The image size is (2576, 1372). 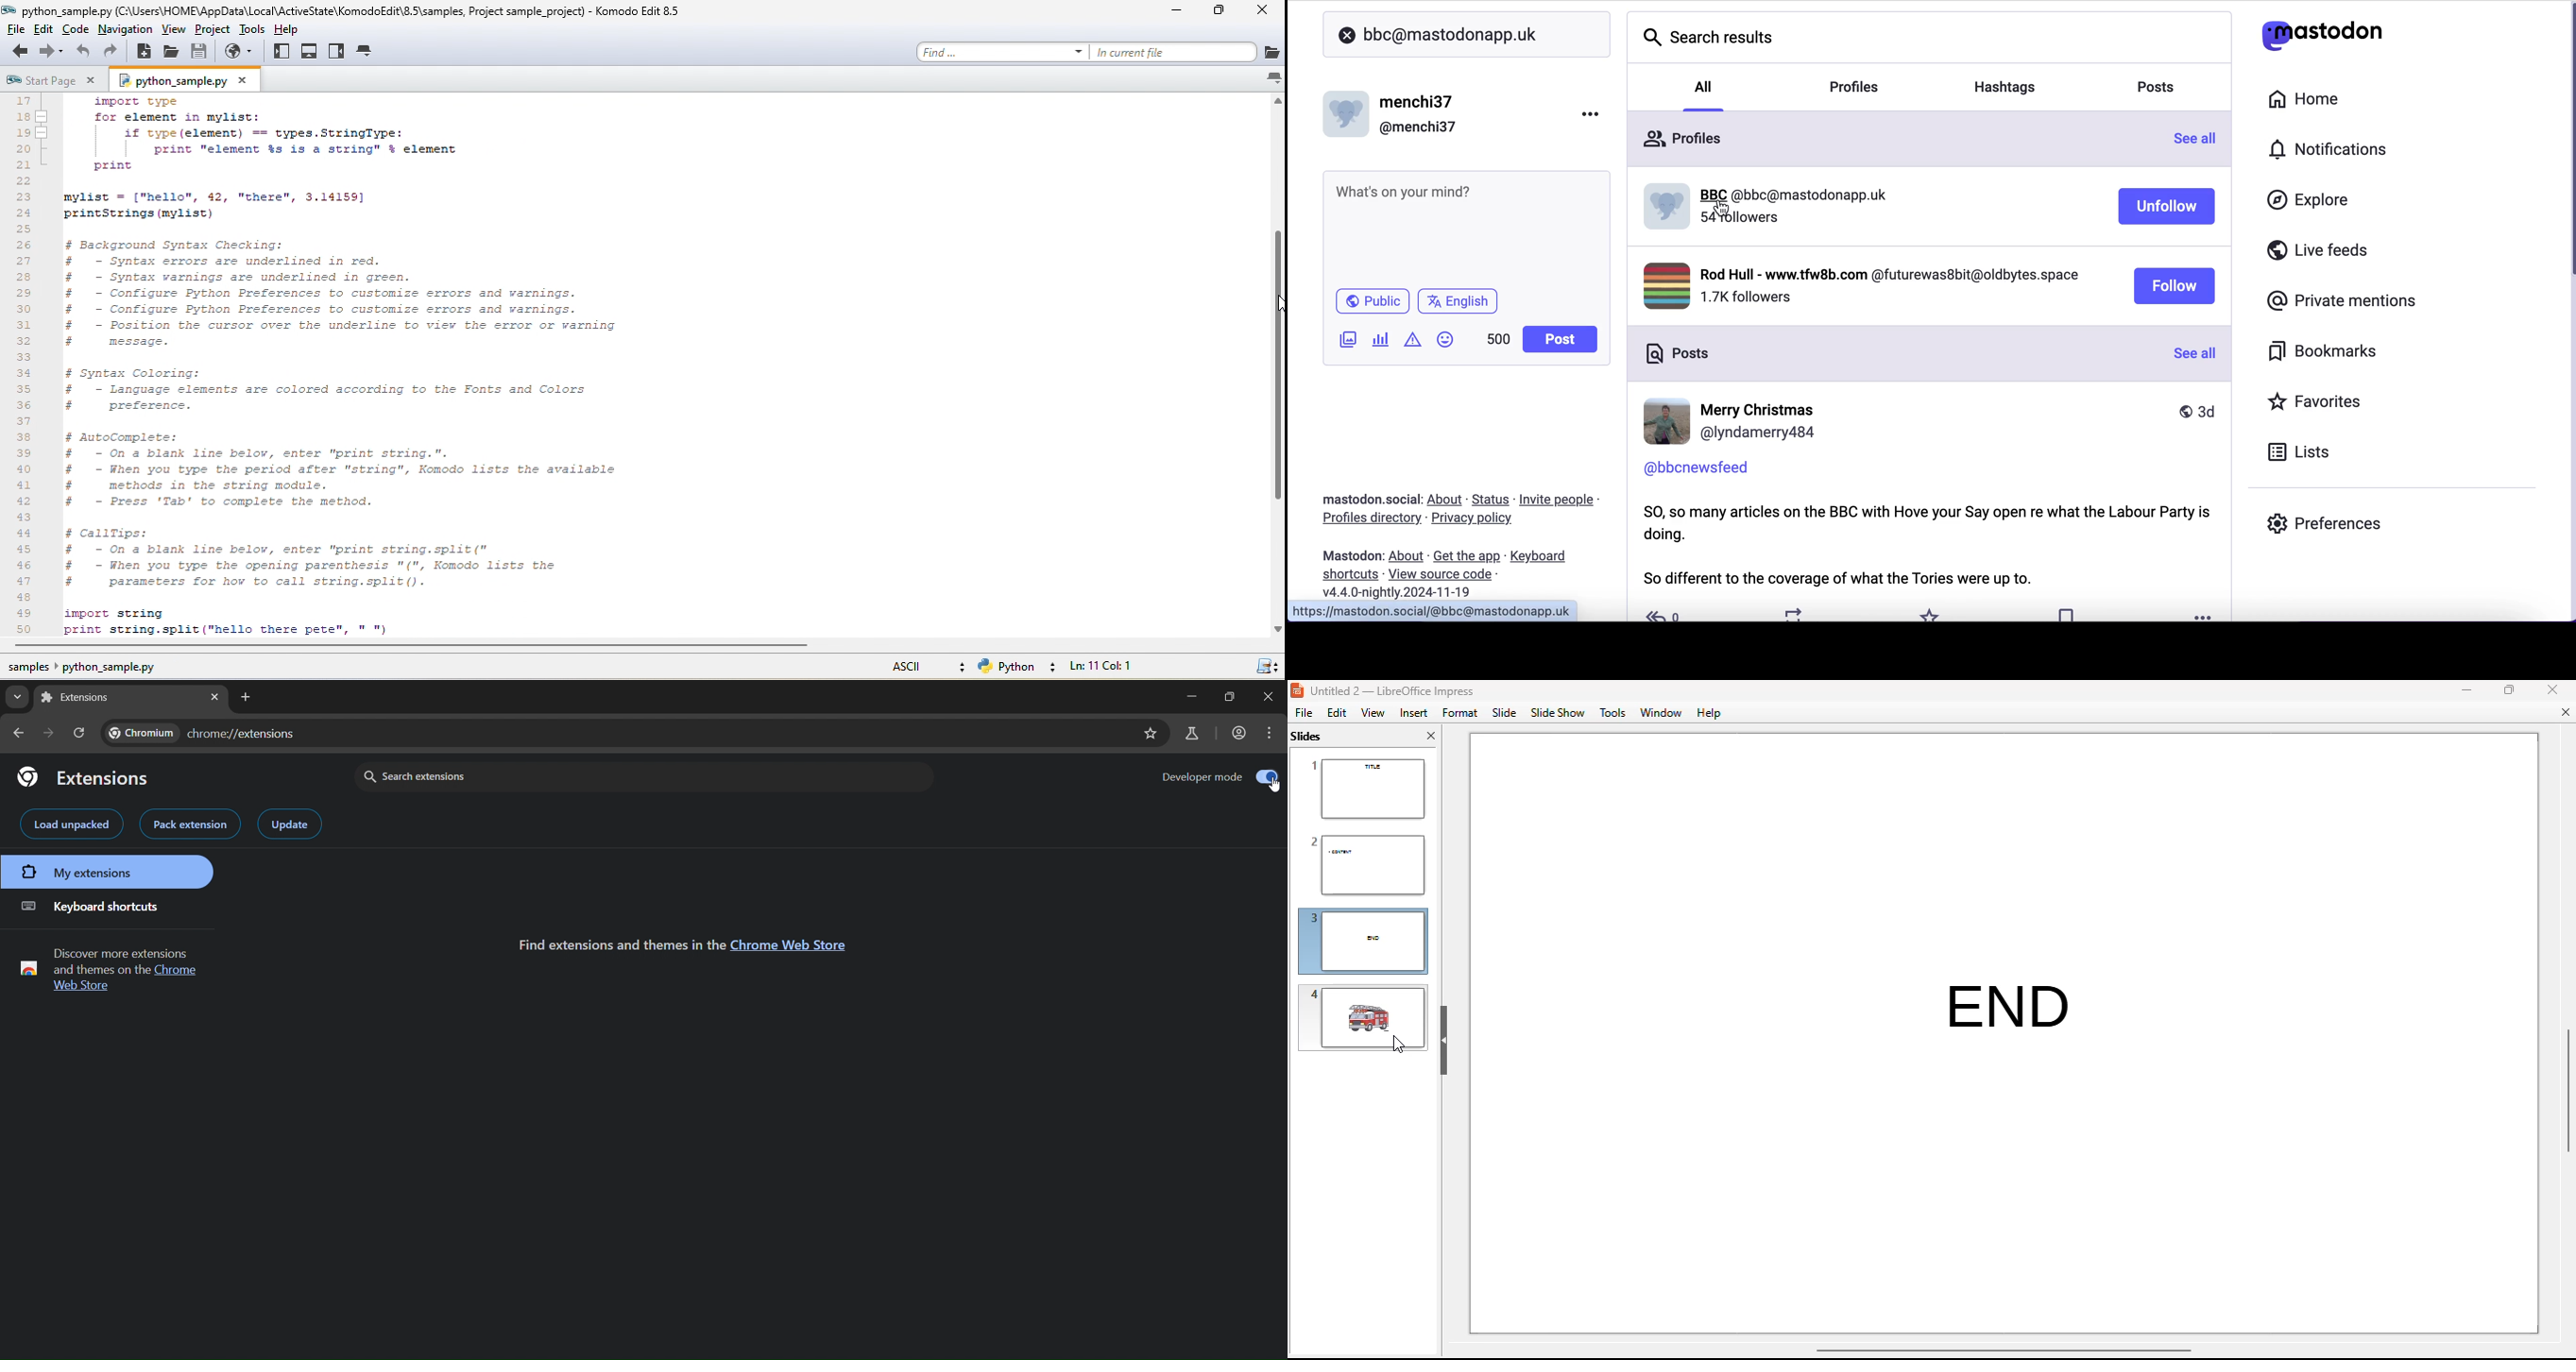 What do you see at coordinates (2156, 86) in the screenshot?
I see `posts` at bounding box center [2156, 86].